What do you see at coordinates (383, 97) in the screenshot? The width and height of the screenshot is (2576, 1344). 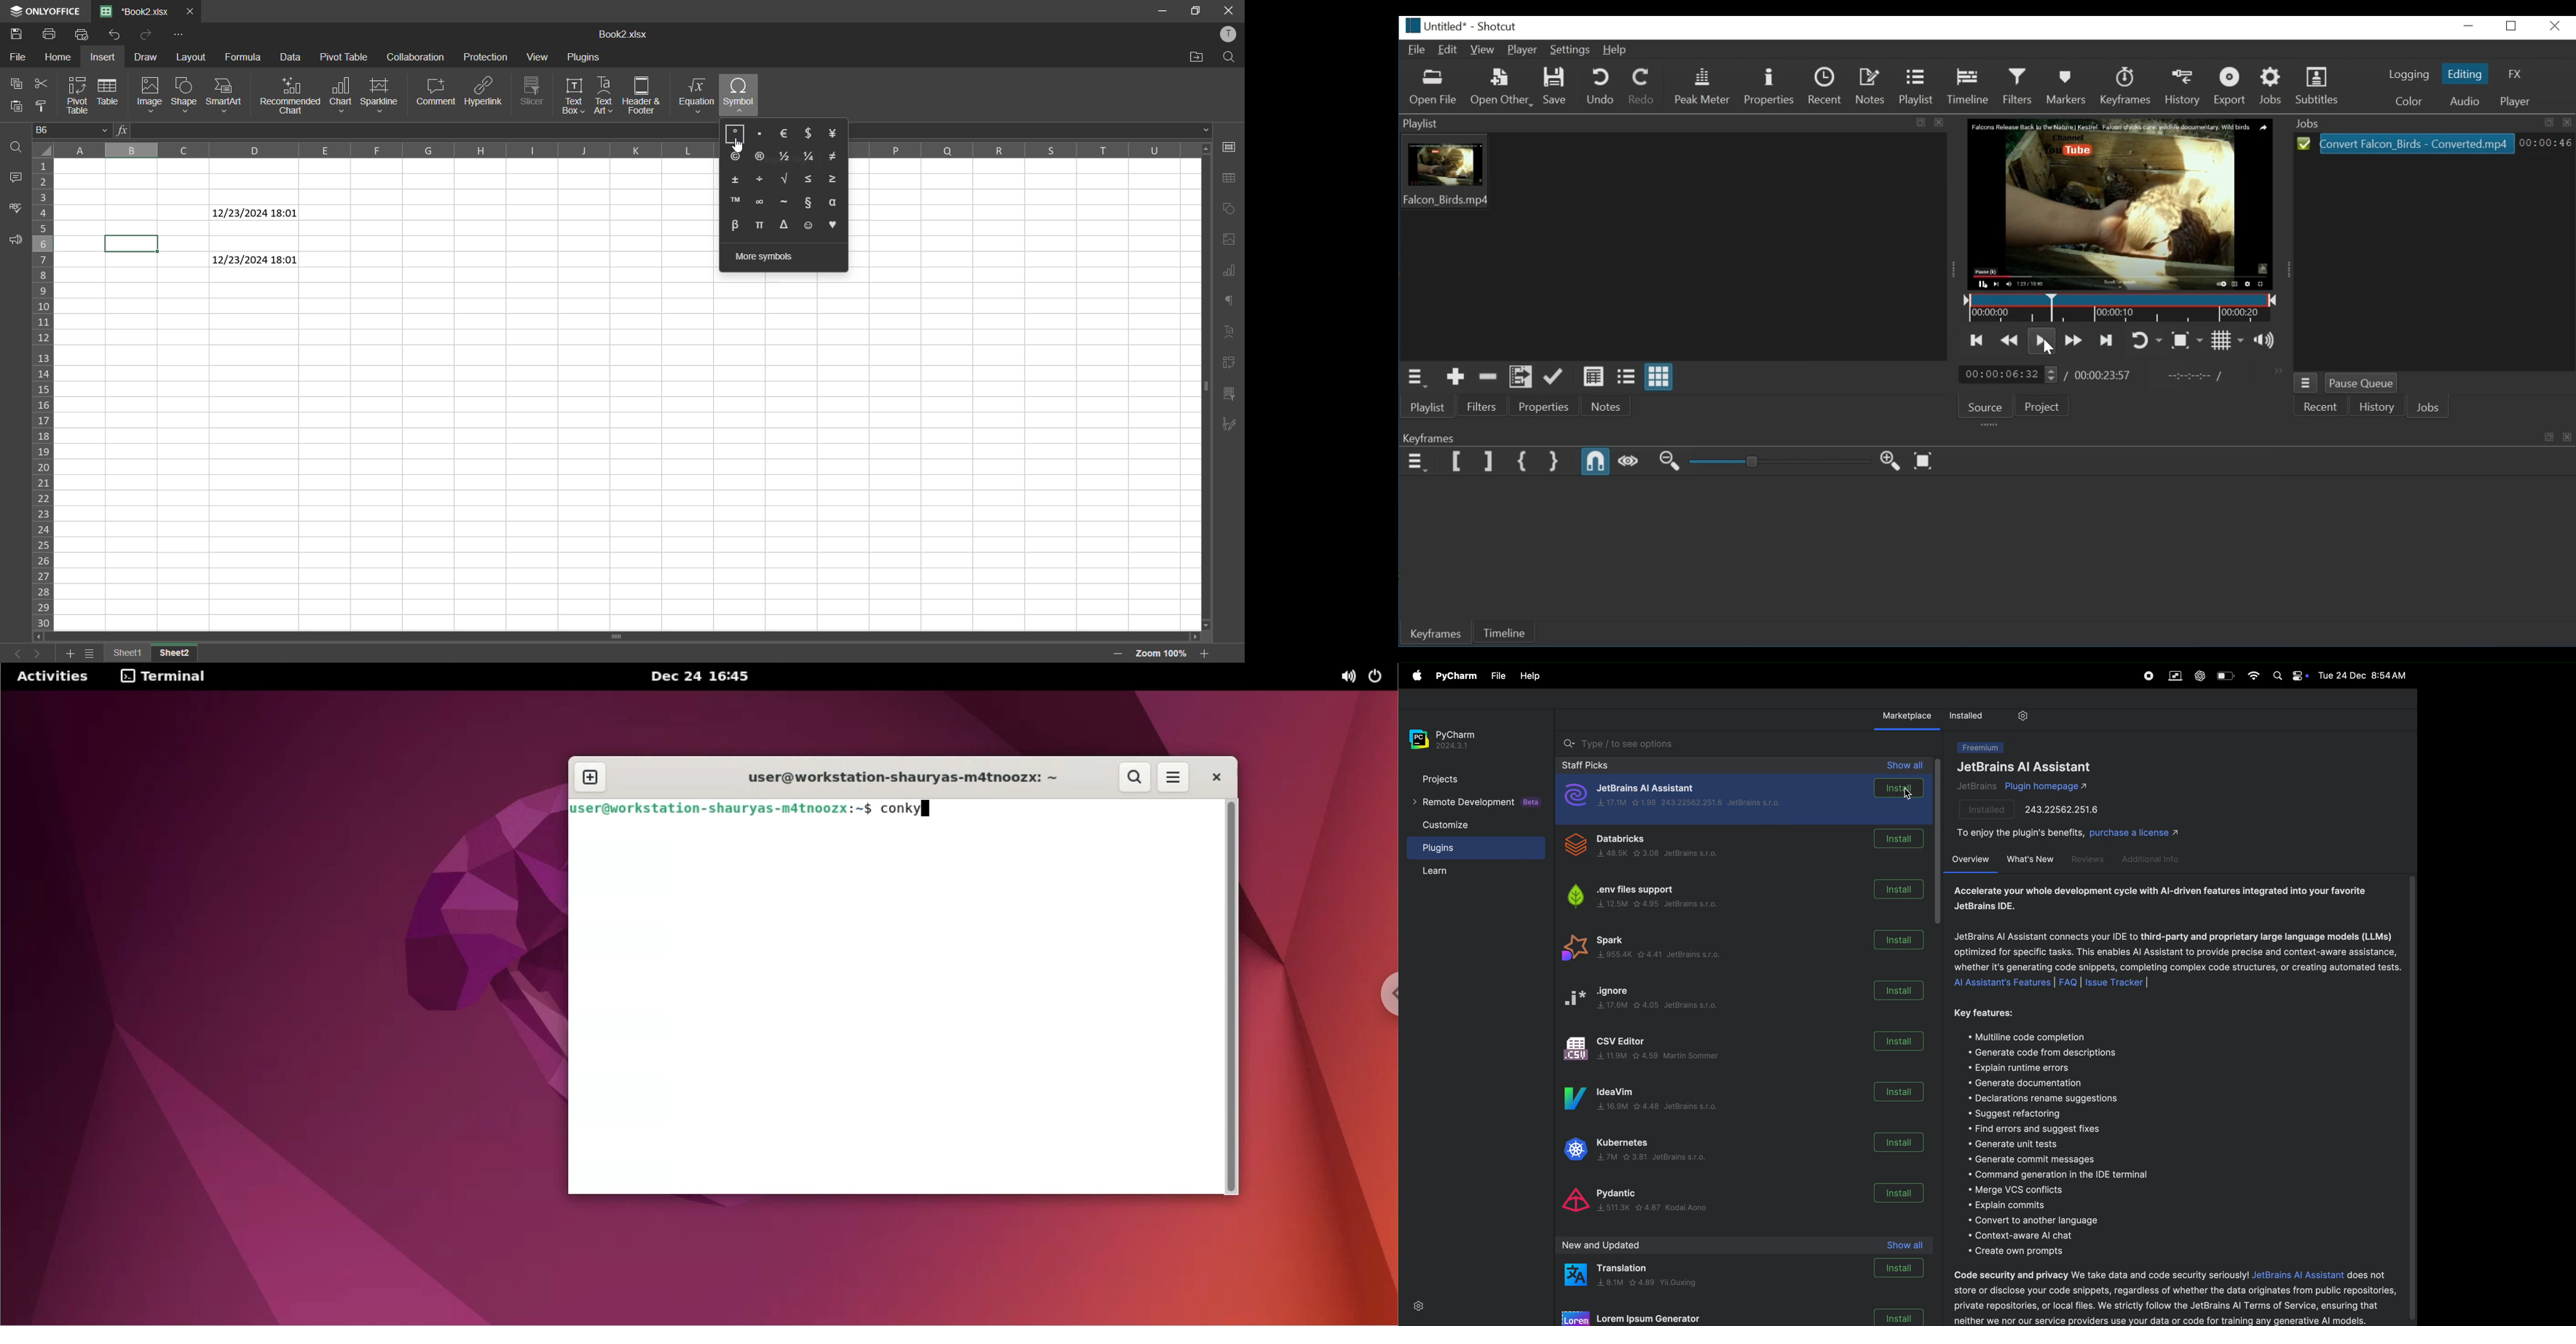 I see `sparkline` at bounding box center [383, 97].